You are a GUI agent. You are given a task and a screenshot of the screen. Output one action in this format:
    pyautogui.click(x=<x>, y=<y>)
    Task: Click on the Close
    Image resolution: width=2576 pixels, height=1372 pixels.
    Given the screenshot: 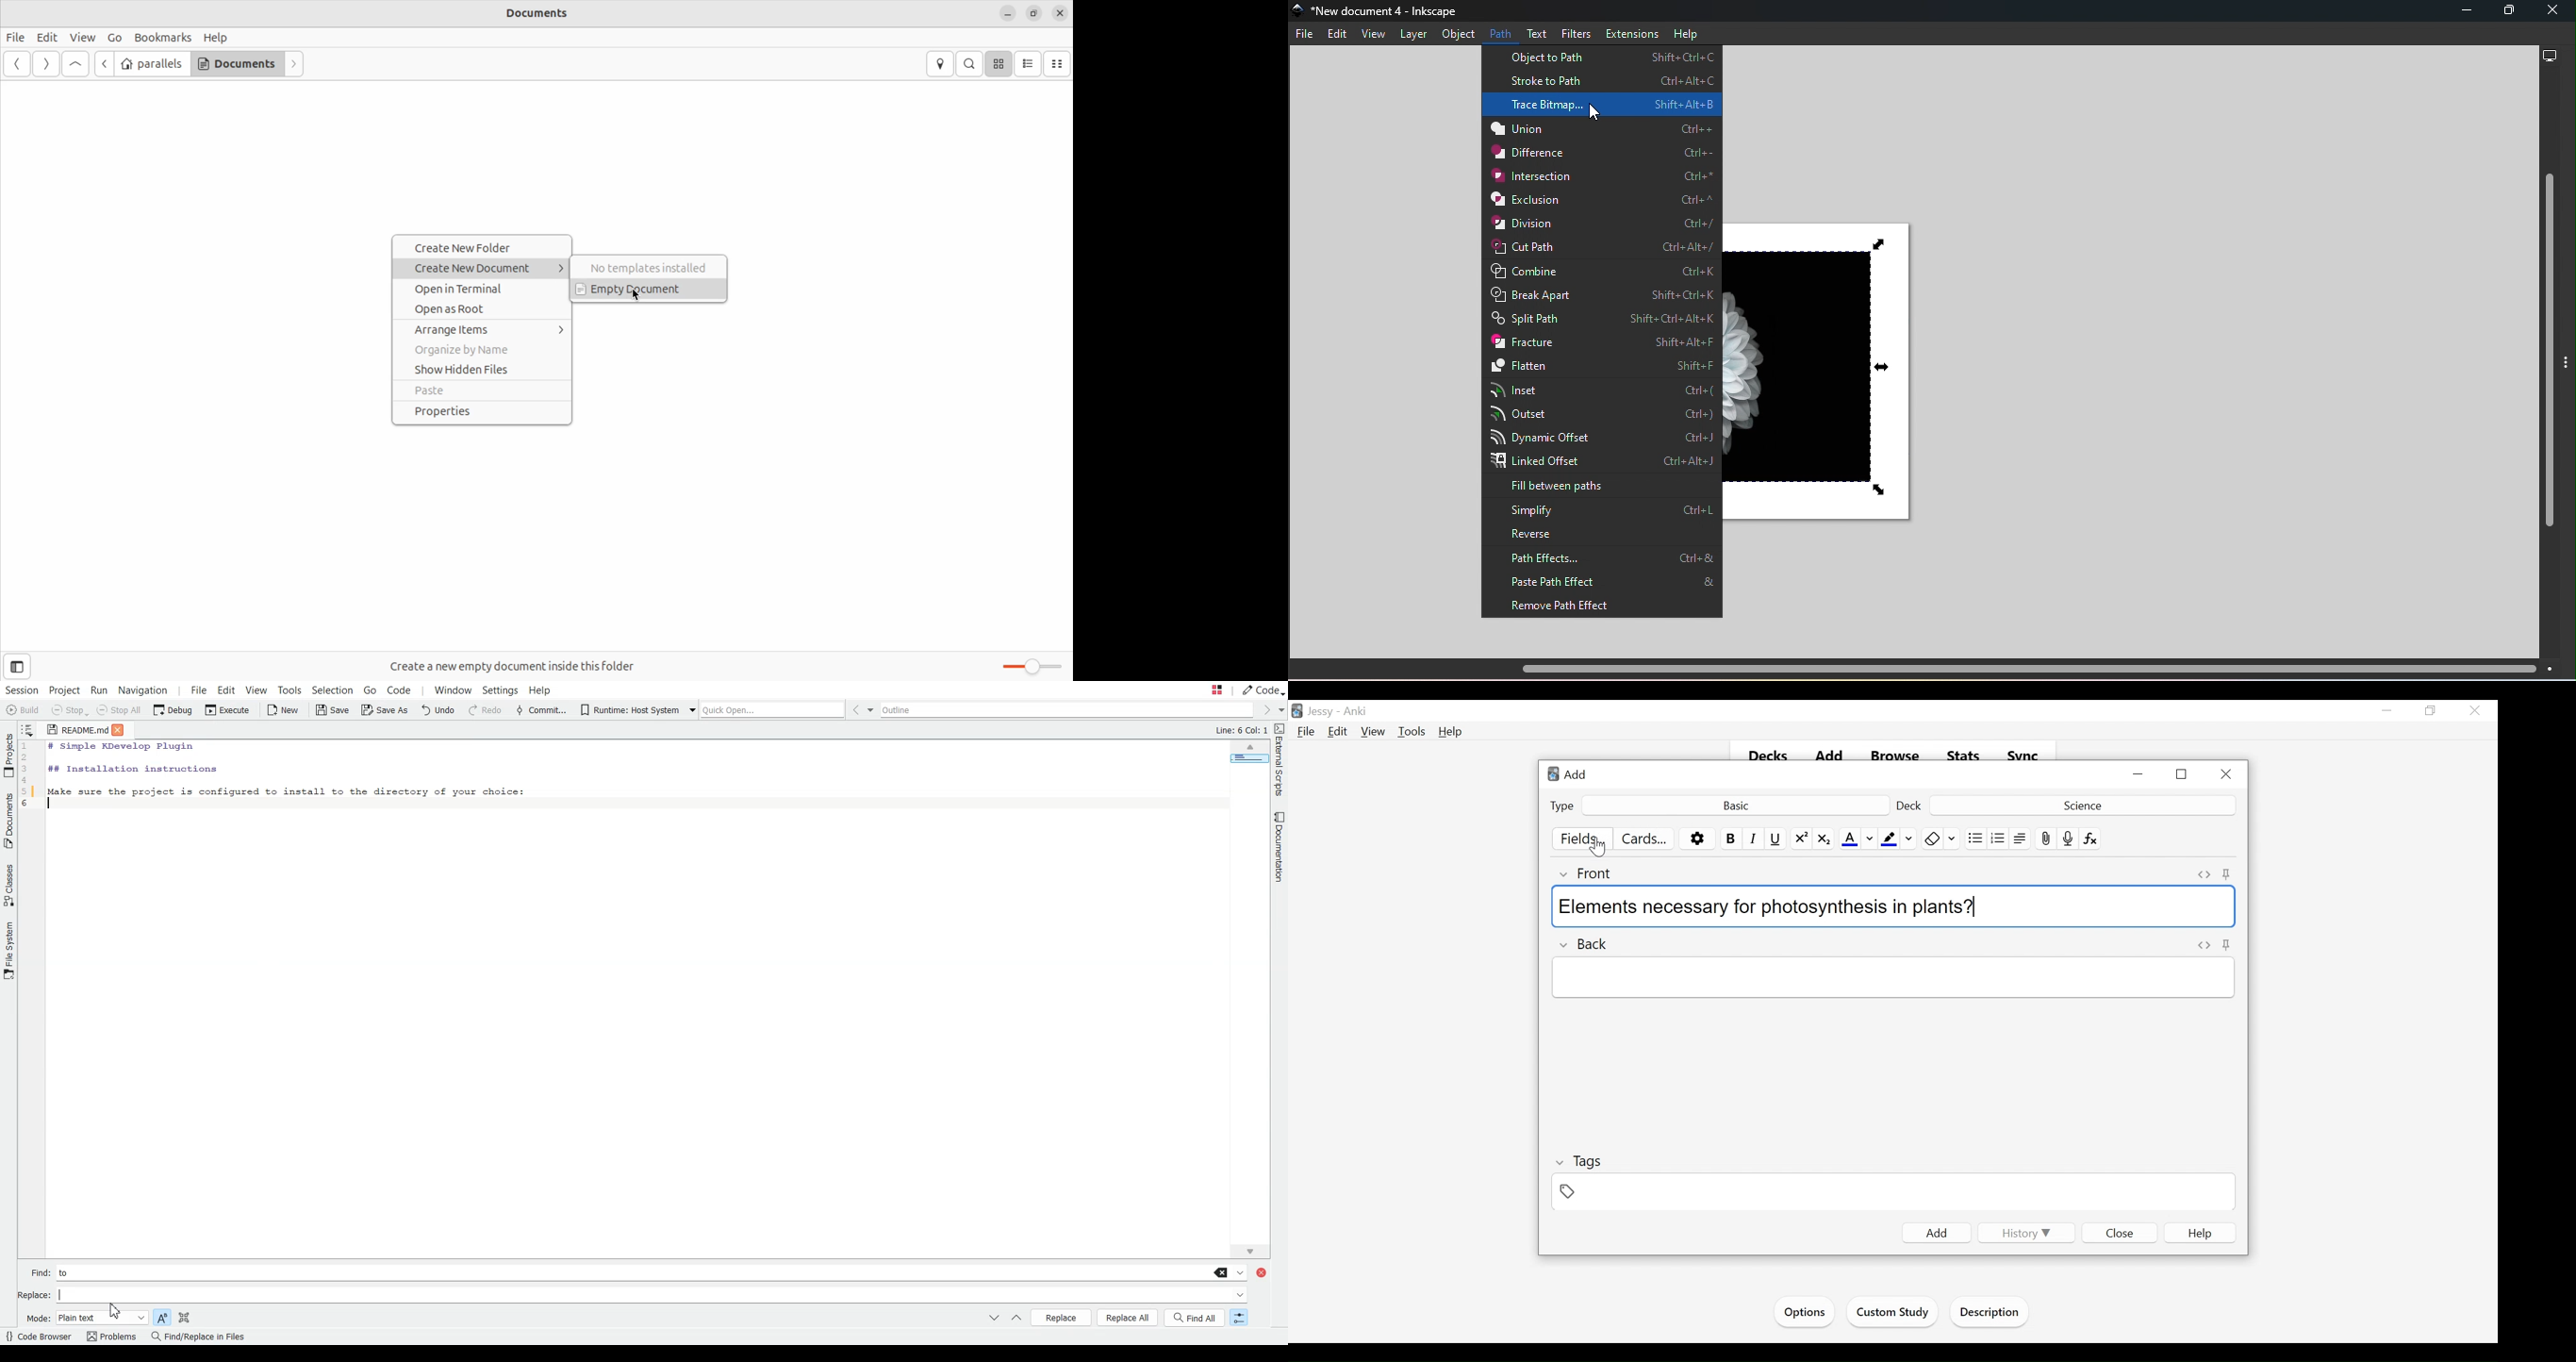 What is the action you would take?
    pyautogui.click(x=2474, y=712)
    